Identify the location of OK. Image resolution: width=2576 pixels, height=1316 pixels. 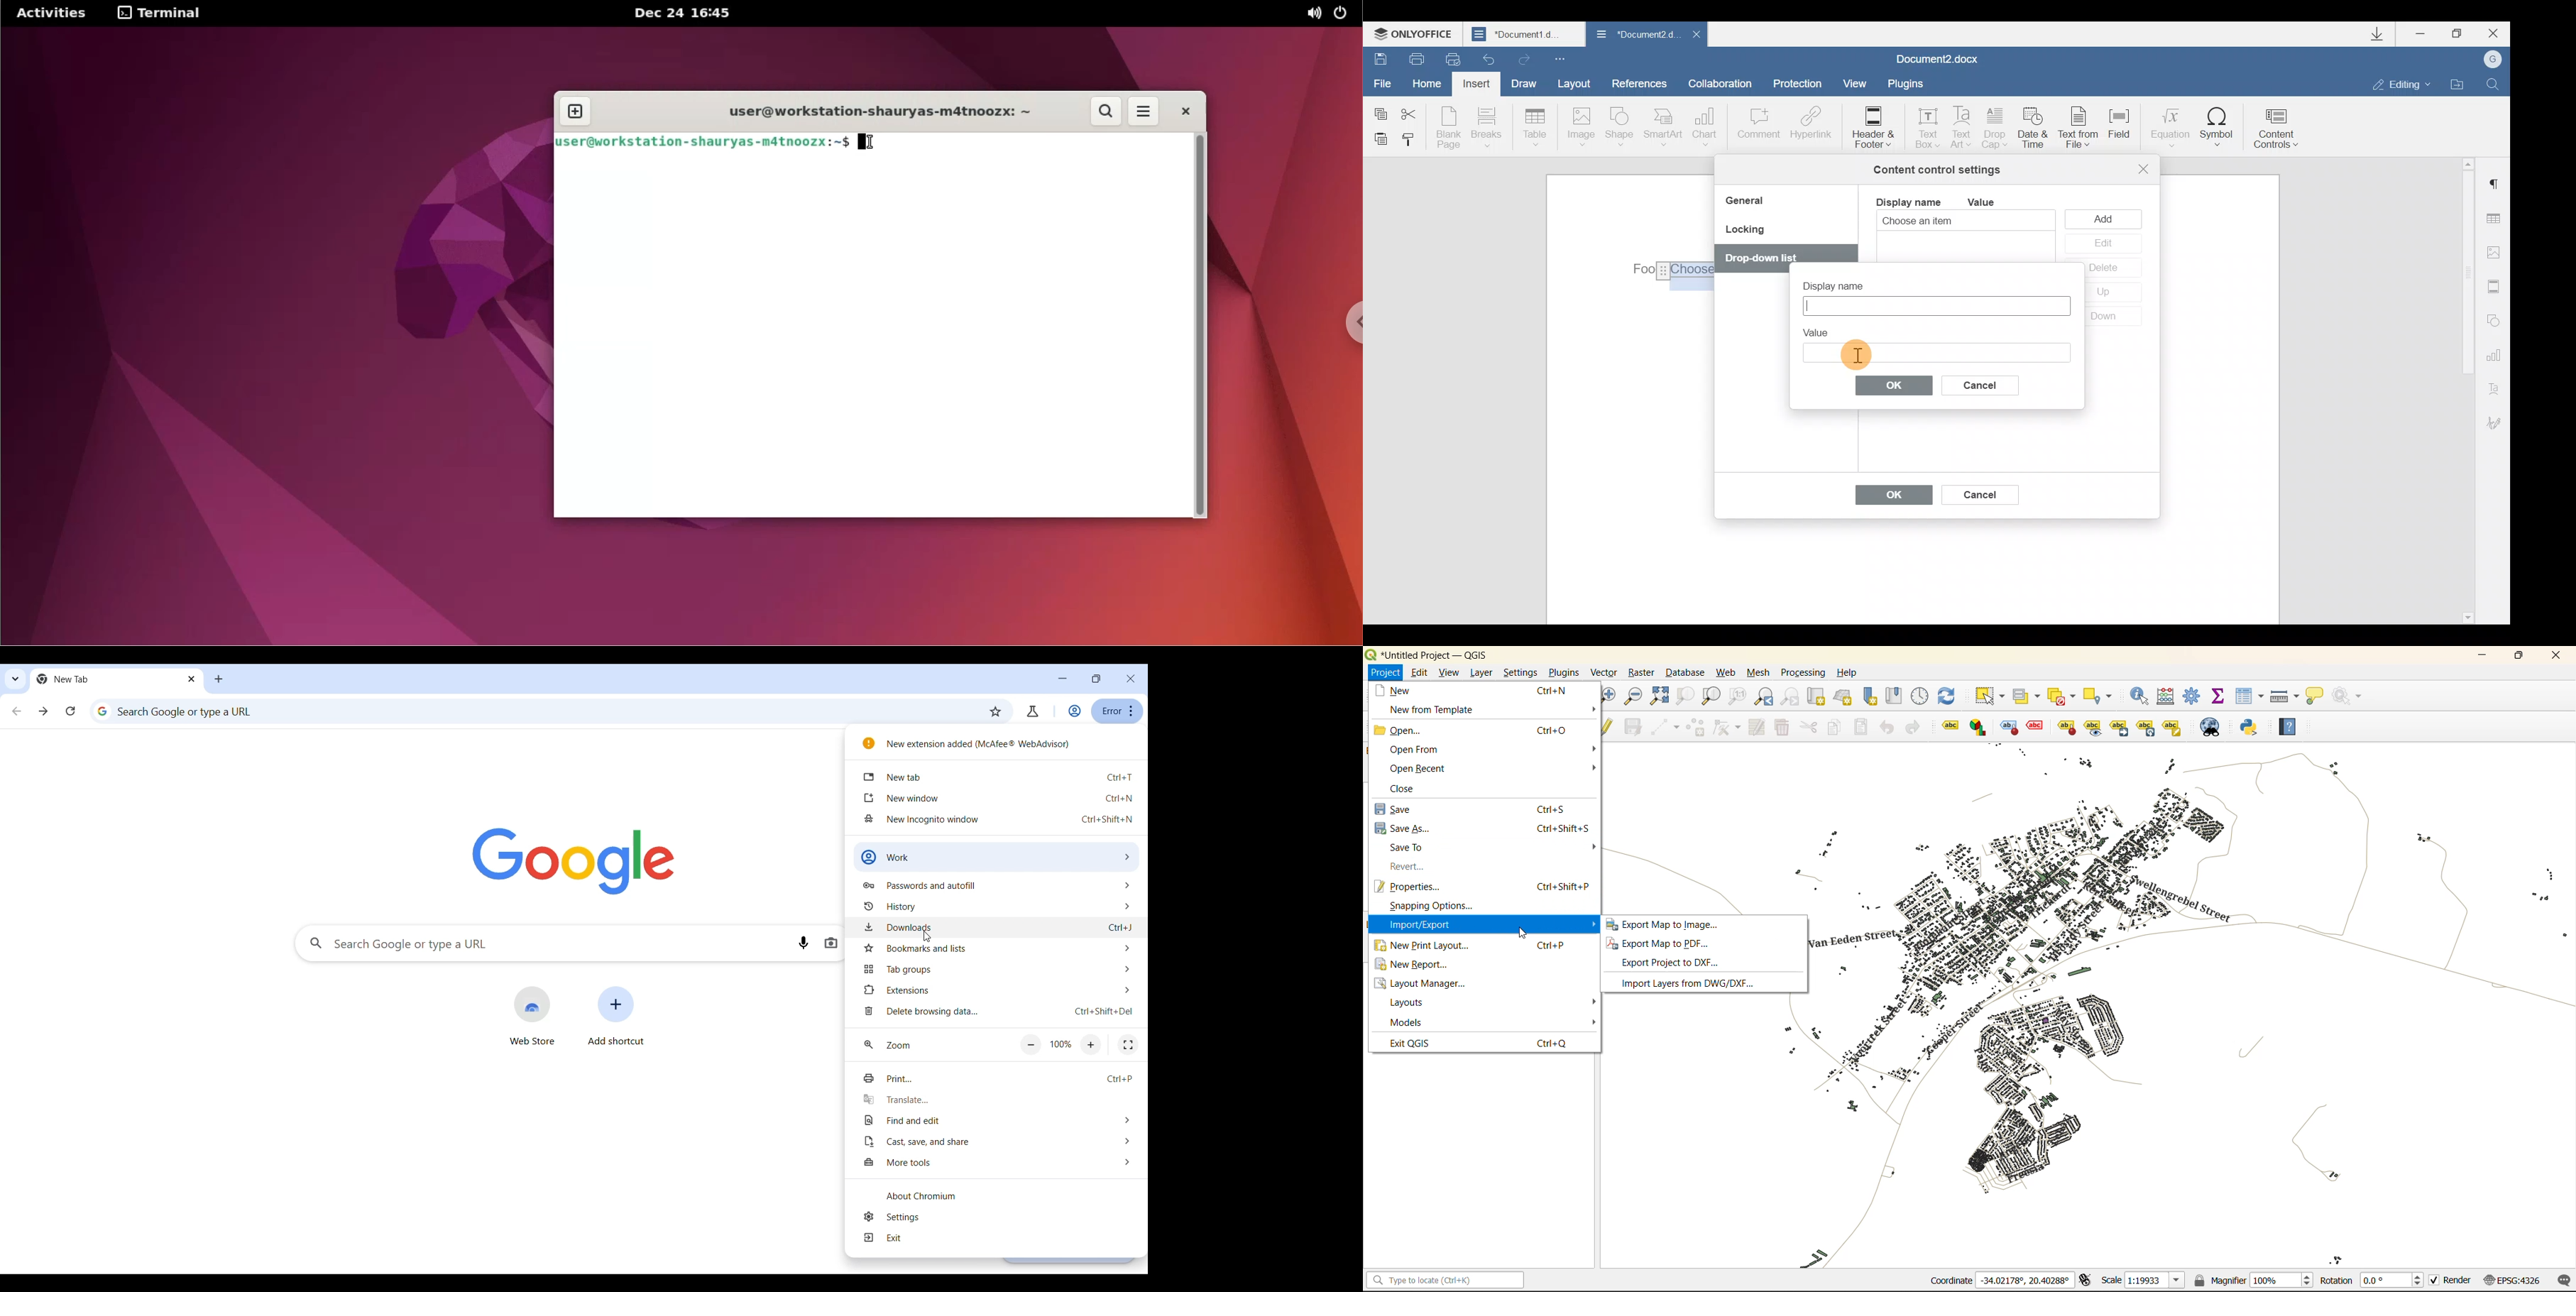
(1895, 385).